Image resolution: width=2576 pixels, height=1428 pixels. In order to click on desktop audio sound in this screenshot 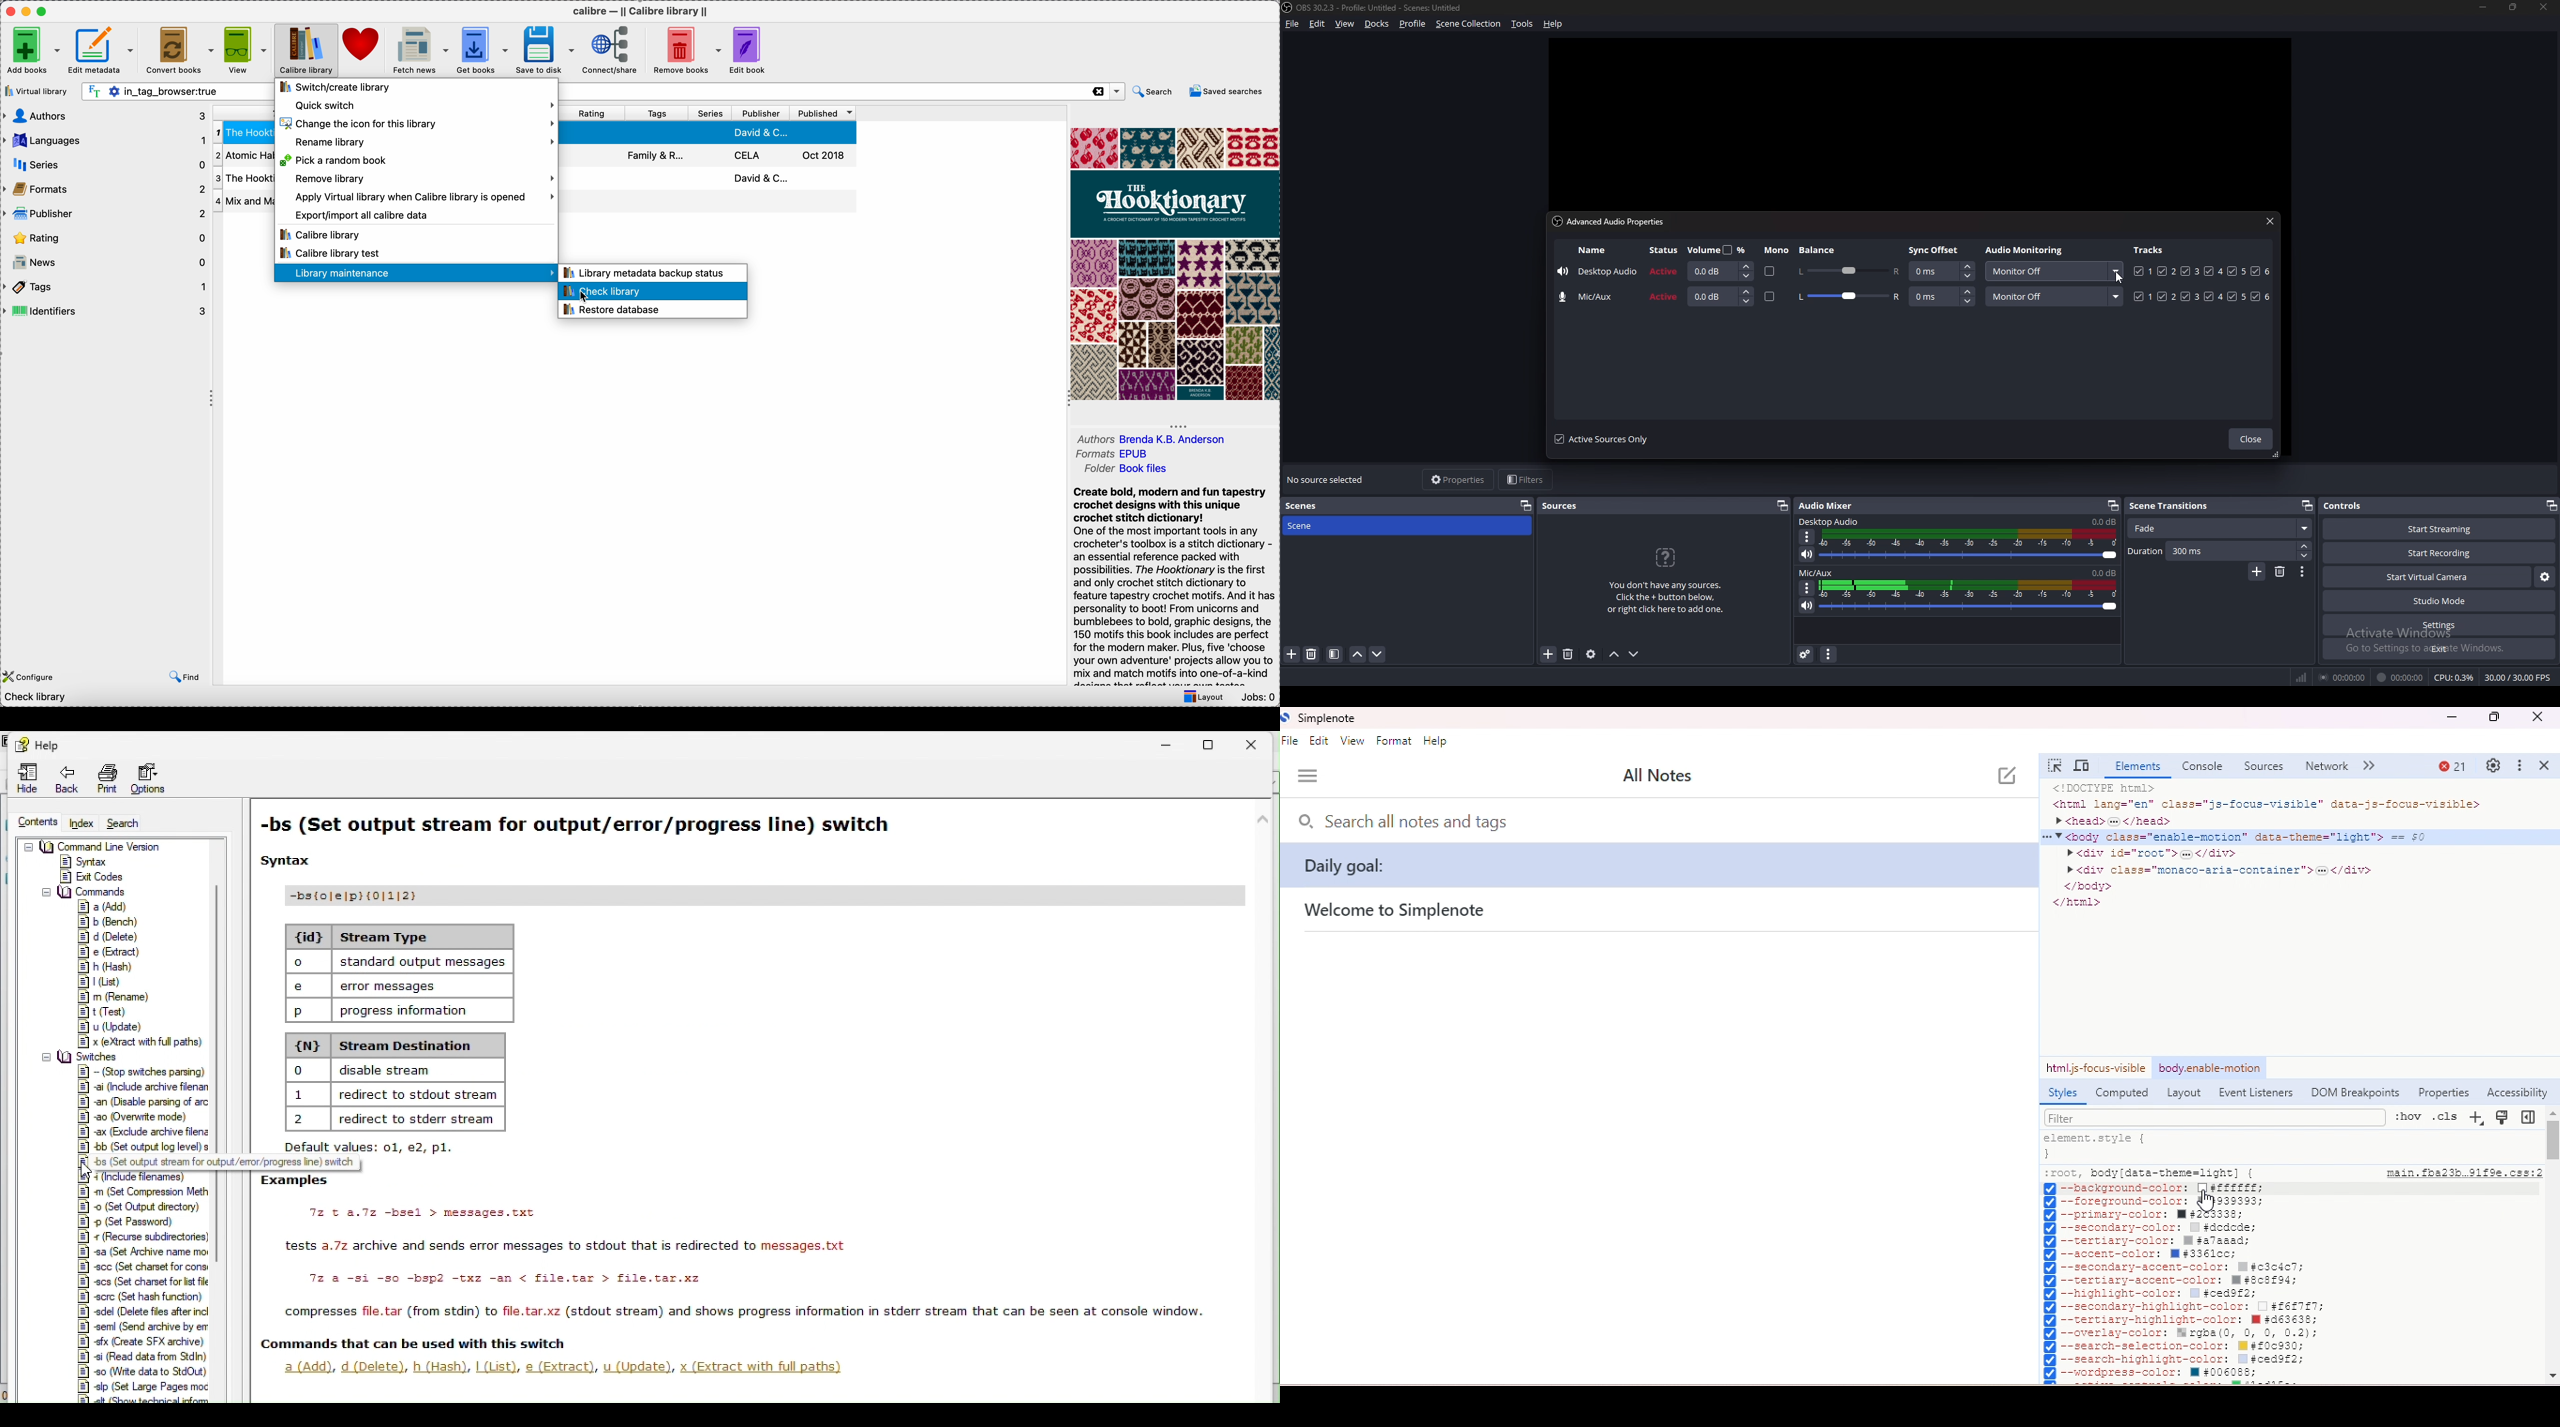, I will do `click(2103, 523)`.